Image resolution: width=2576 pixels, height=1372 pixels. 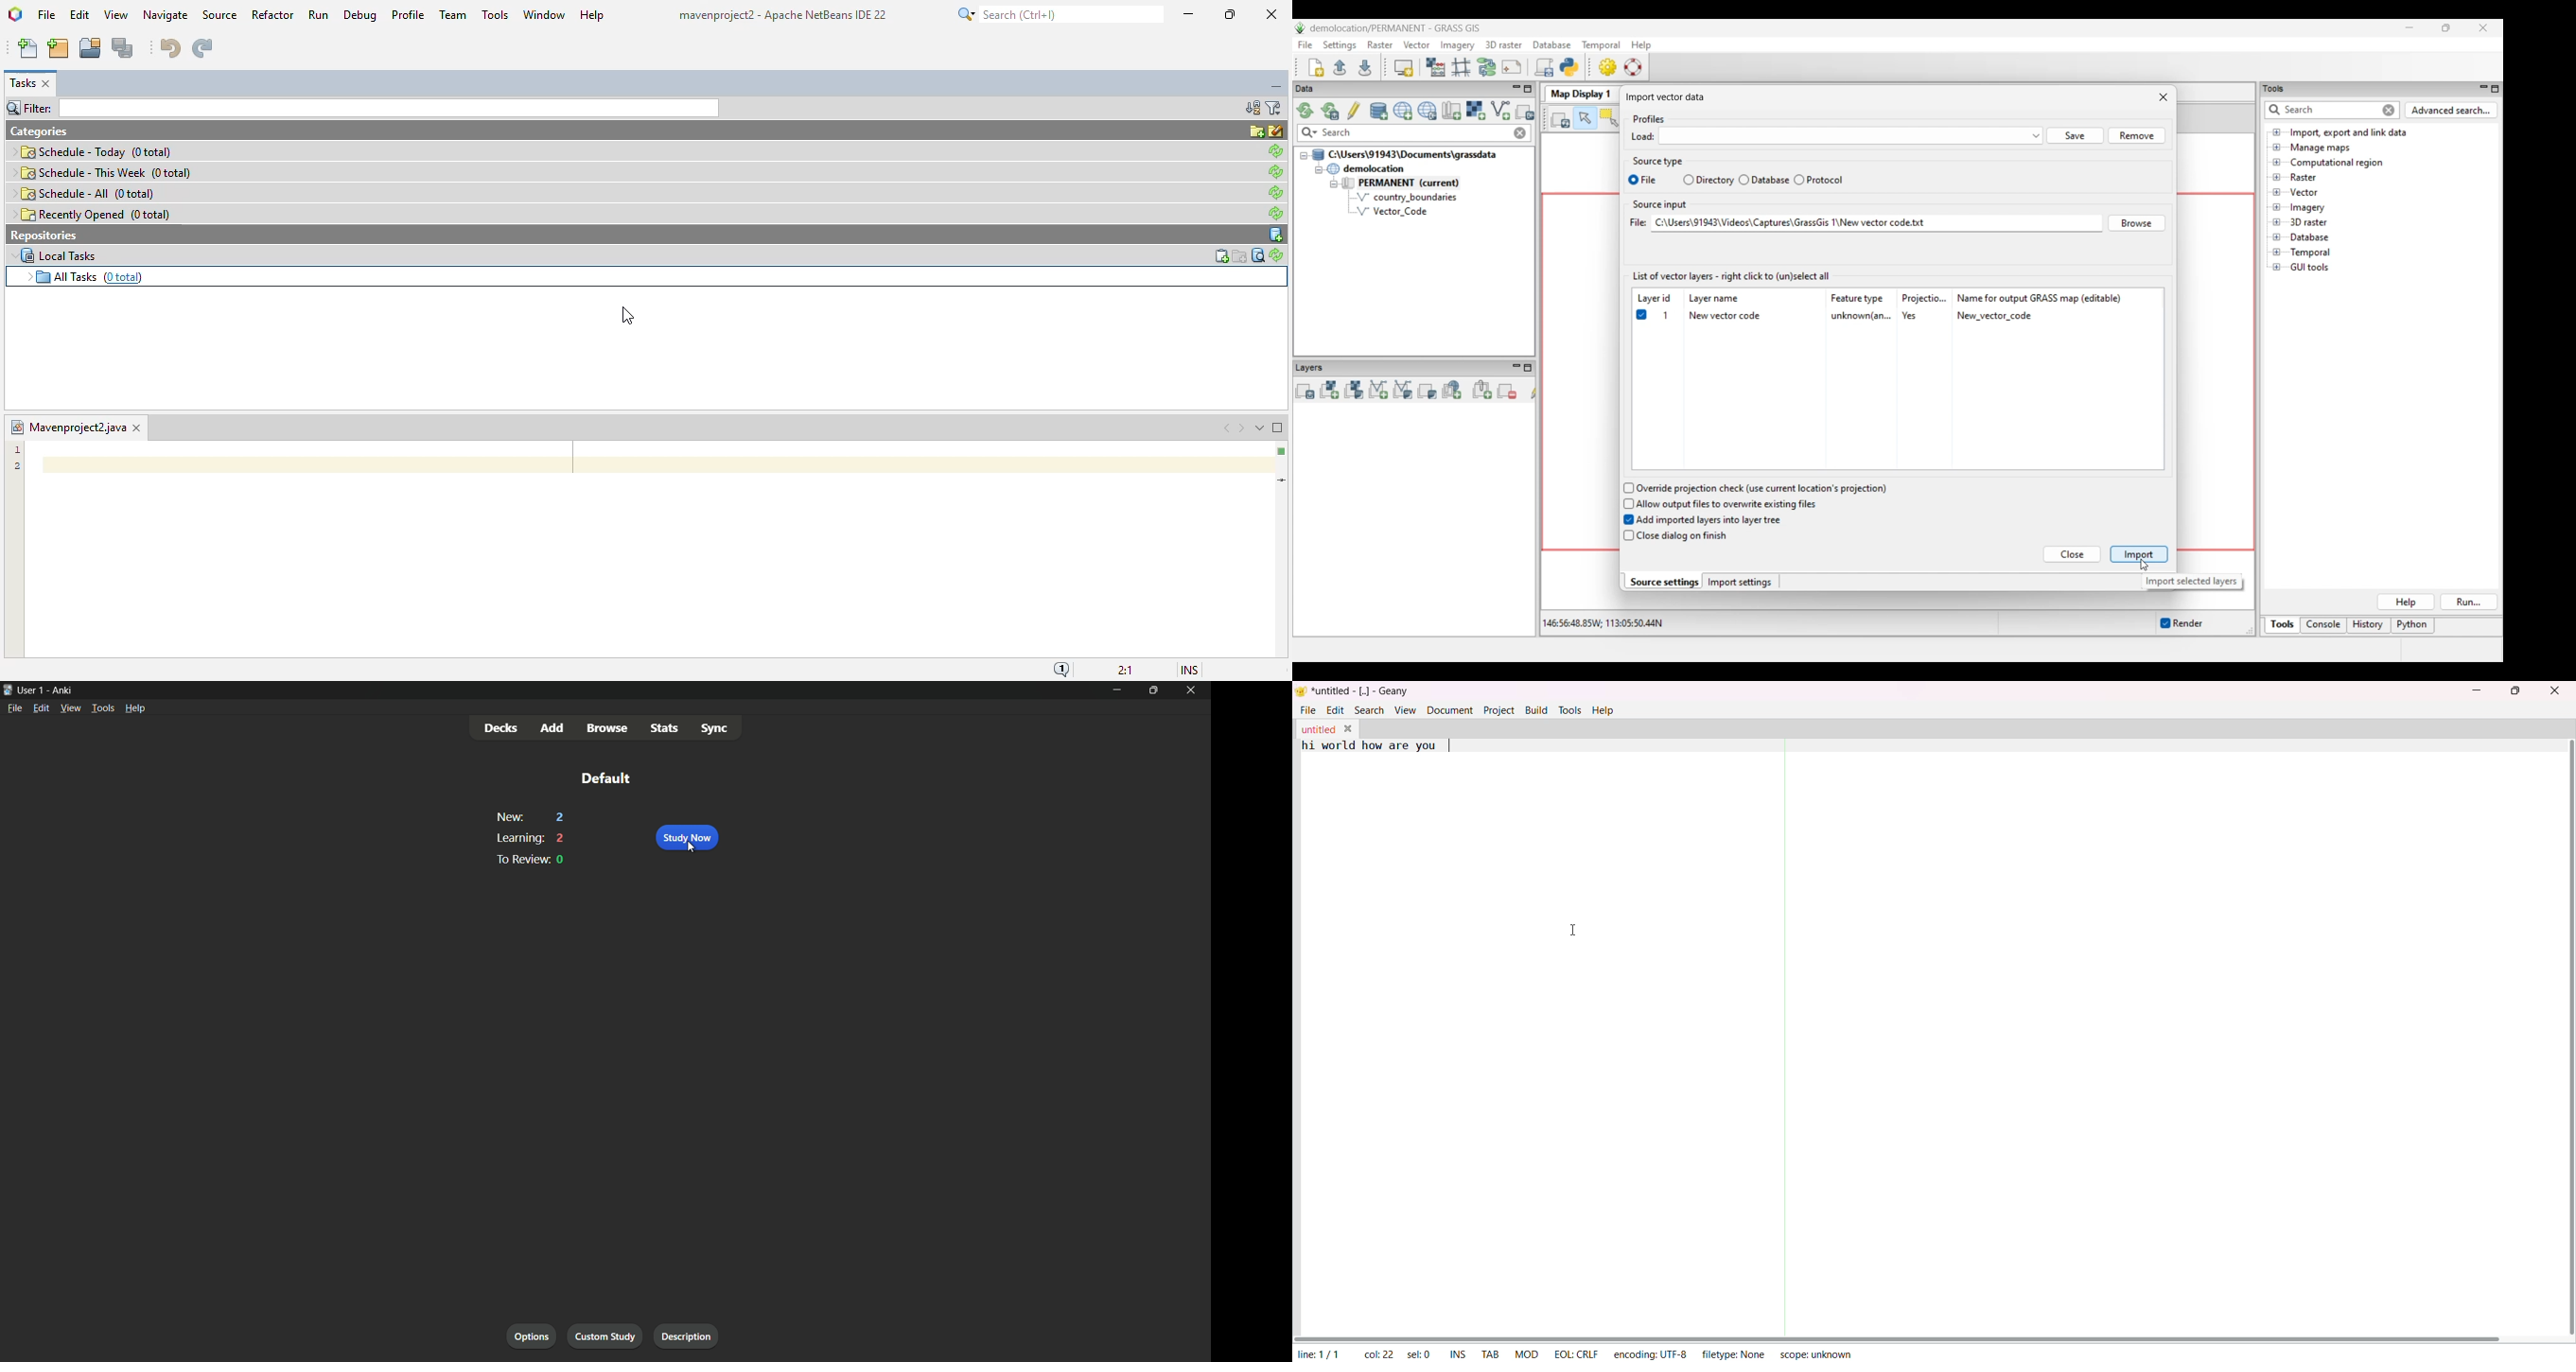 What do you see at coordinates (103, 708) in the screenshot?
I see `tools` at bounding box center [103, 708].